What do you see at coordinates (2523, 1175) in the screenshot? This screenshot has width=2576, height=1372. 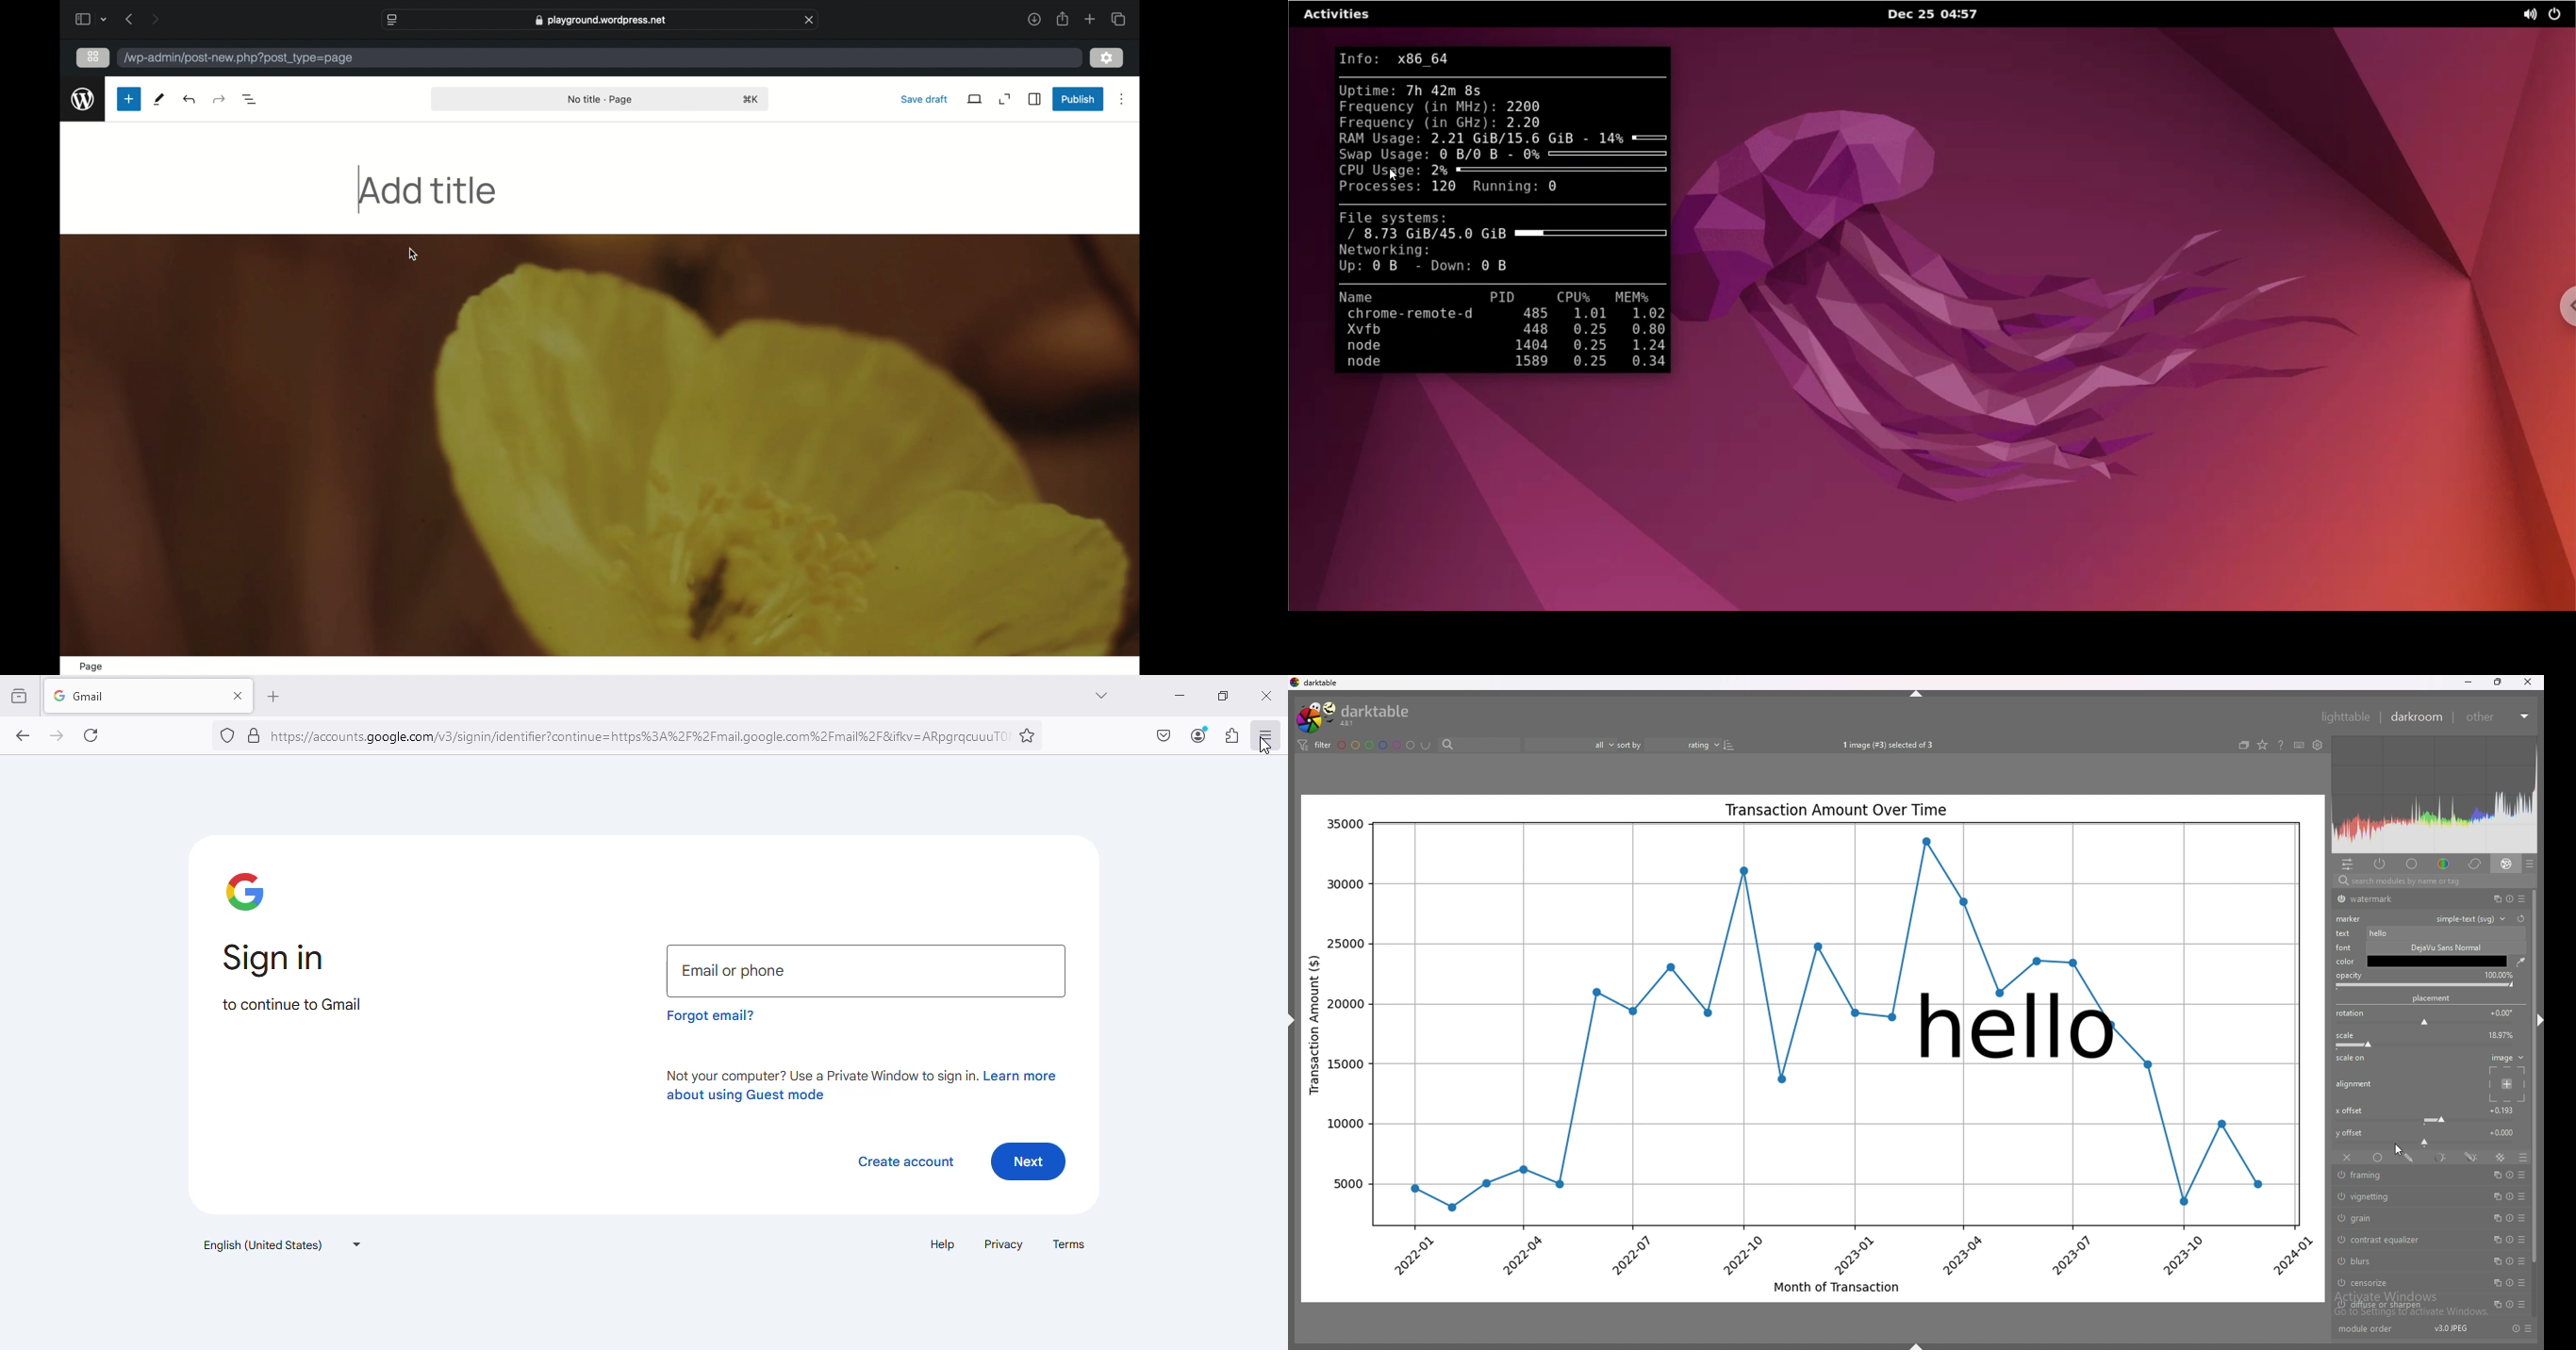 I see `presets` at bounding box center [2523, 1175].